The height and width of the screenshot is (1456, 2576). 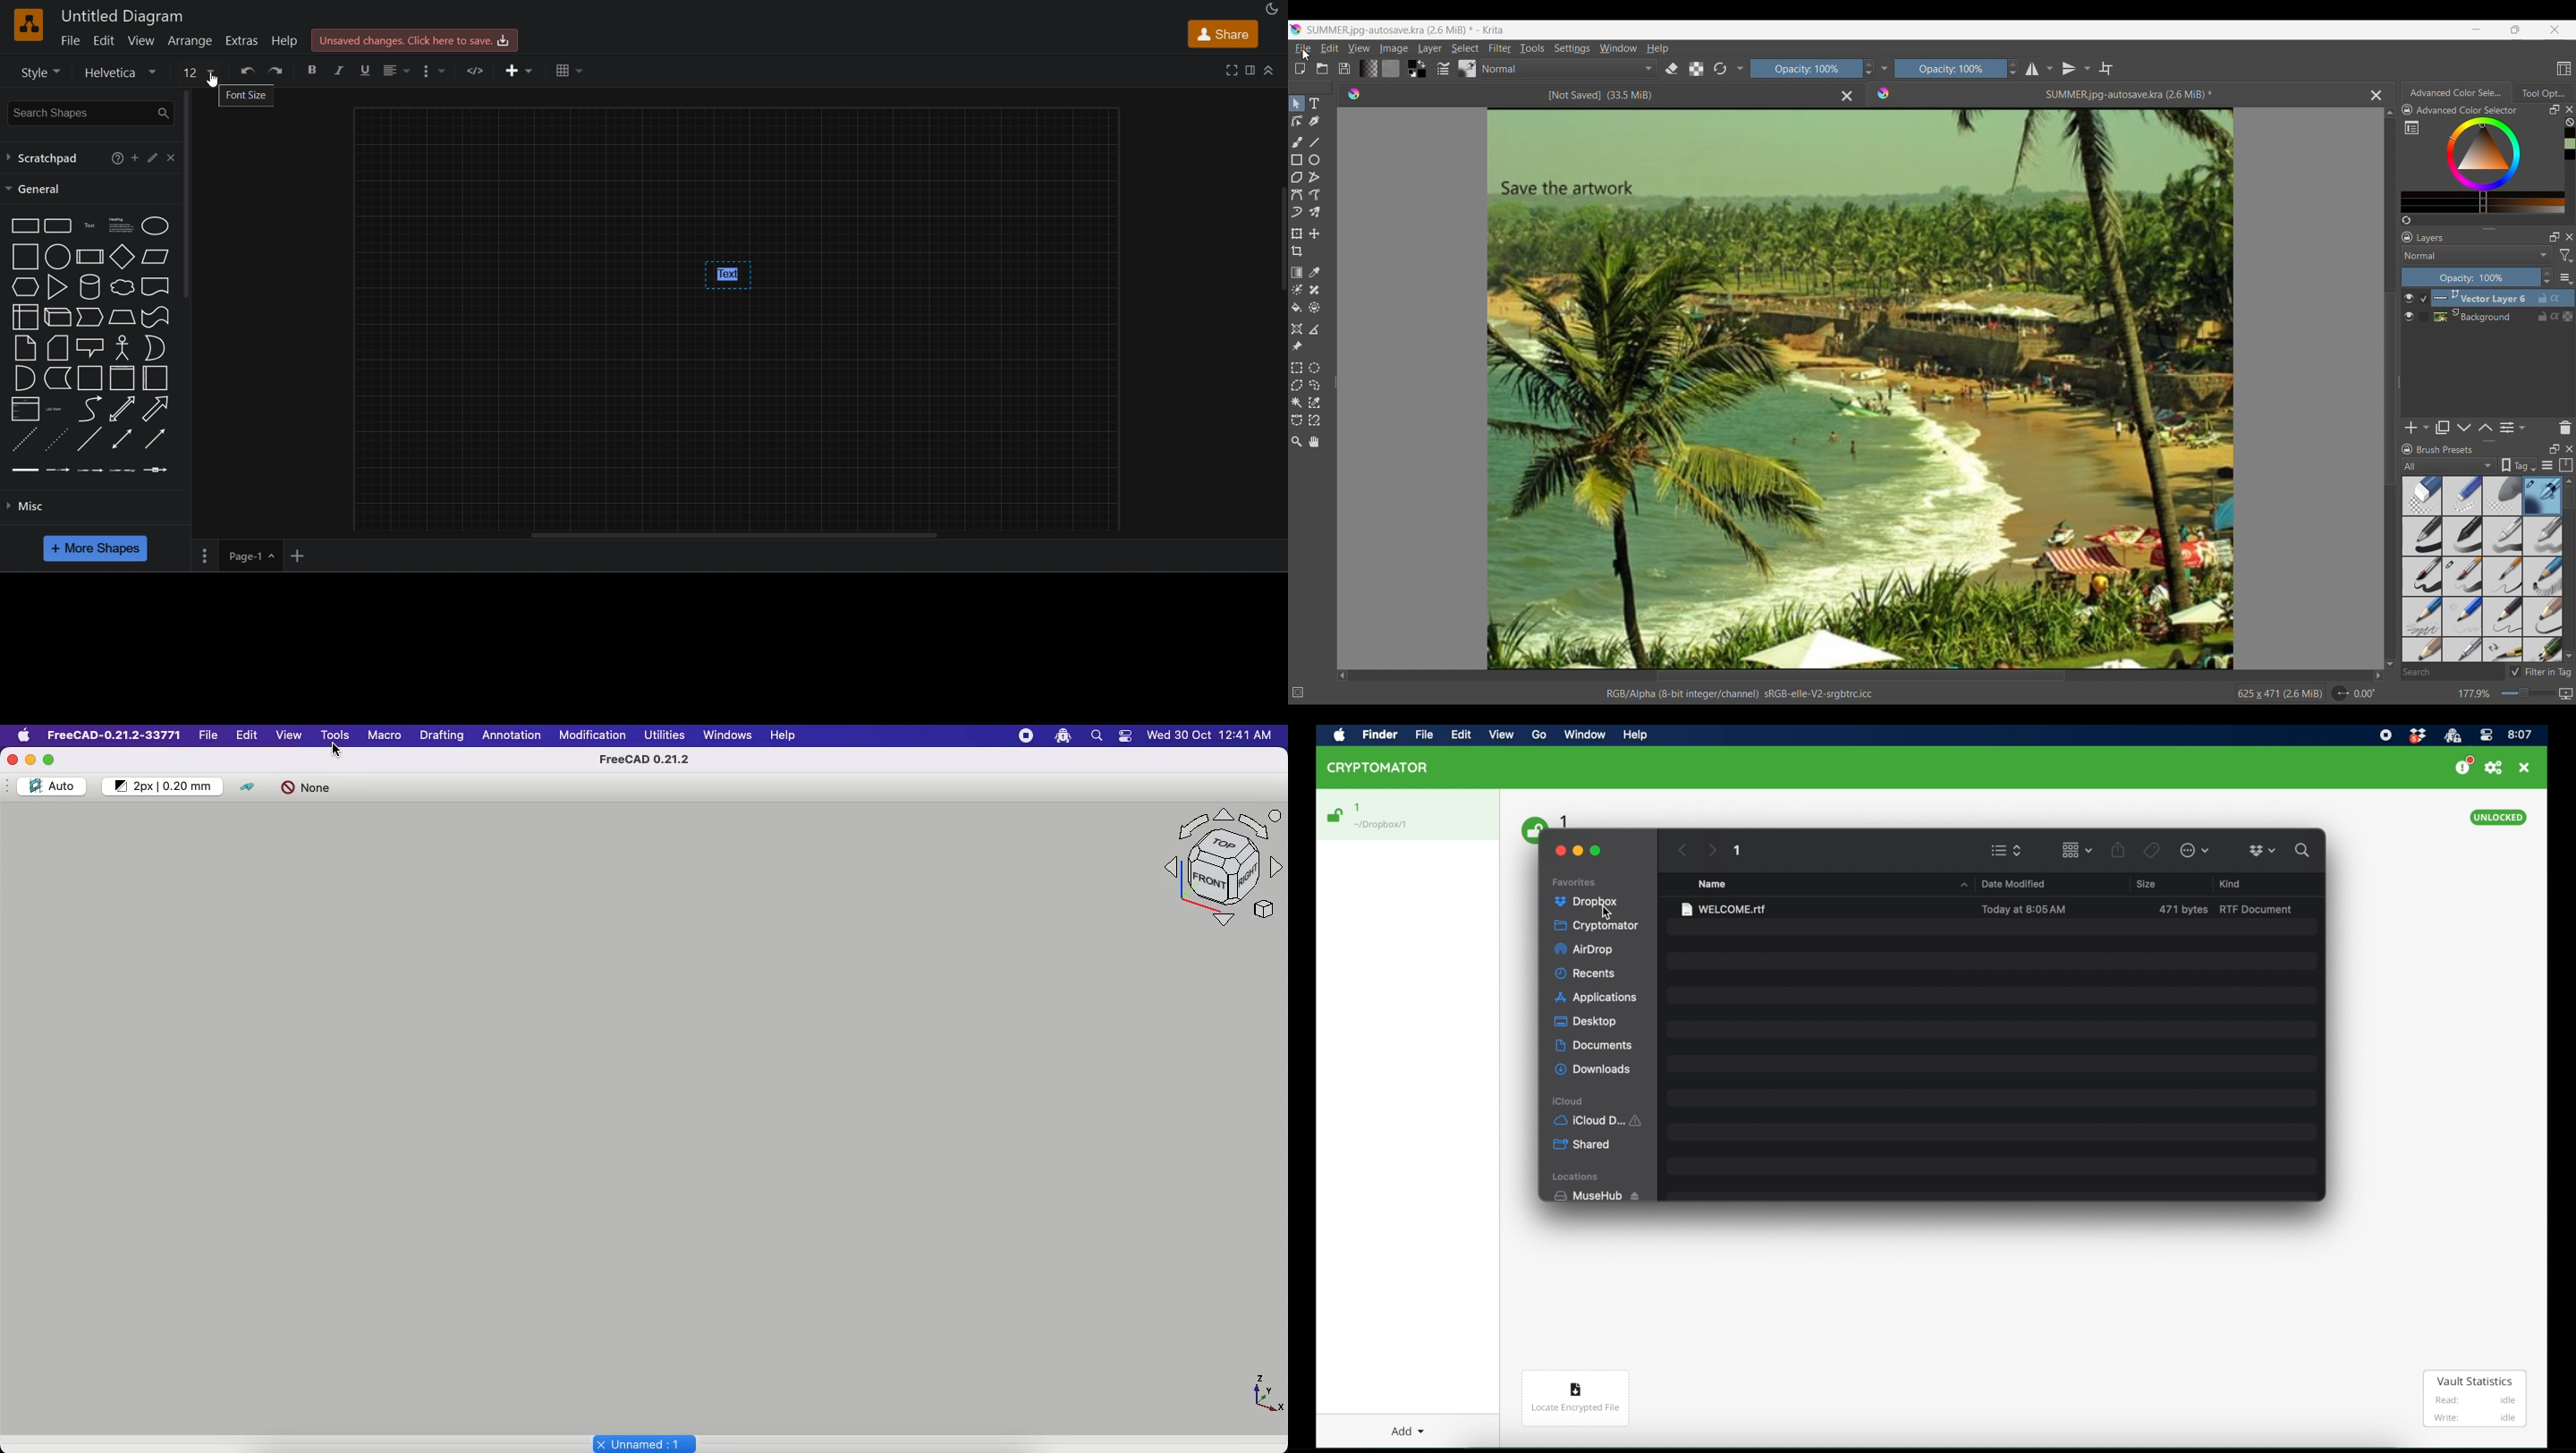 I want to click on Record, so click(x=1023, y=736).